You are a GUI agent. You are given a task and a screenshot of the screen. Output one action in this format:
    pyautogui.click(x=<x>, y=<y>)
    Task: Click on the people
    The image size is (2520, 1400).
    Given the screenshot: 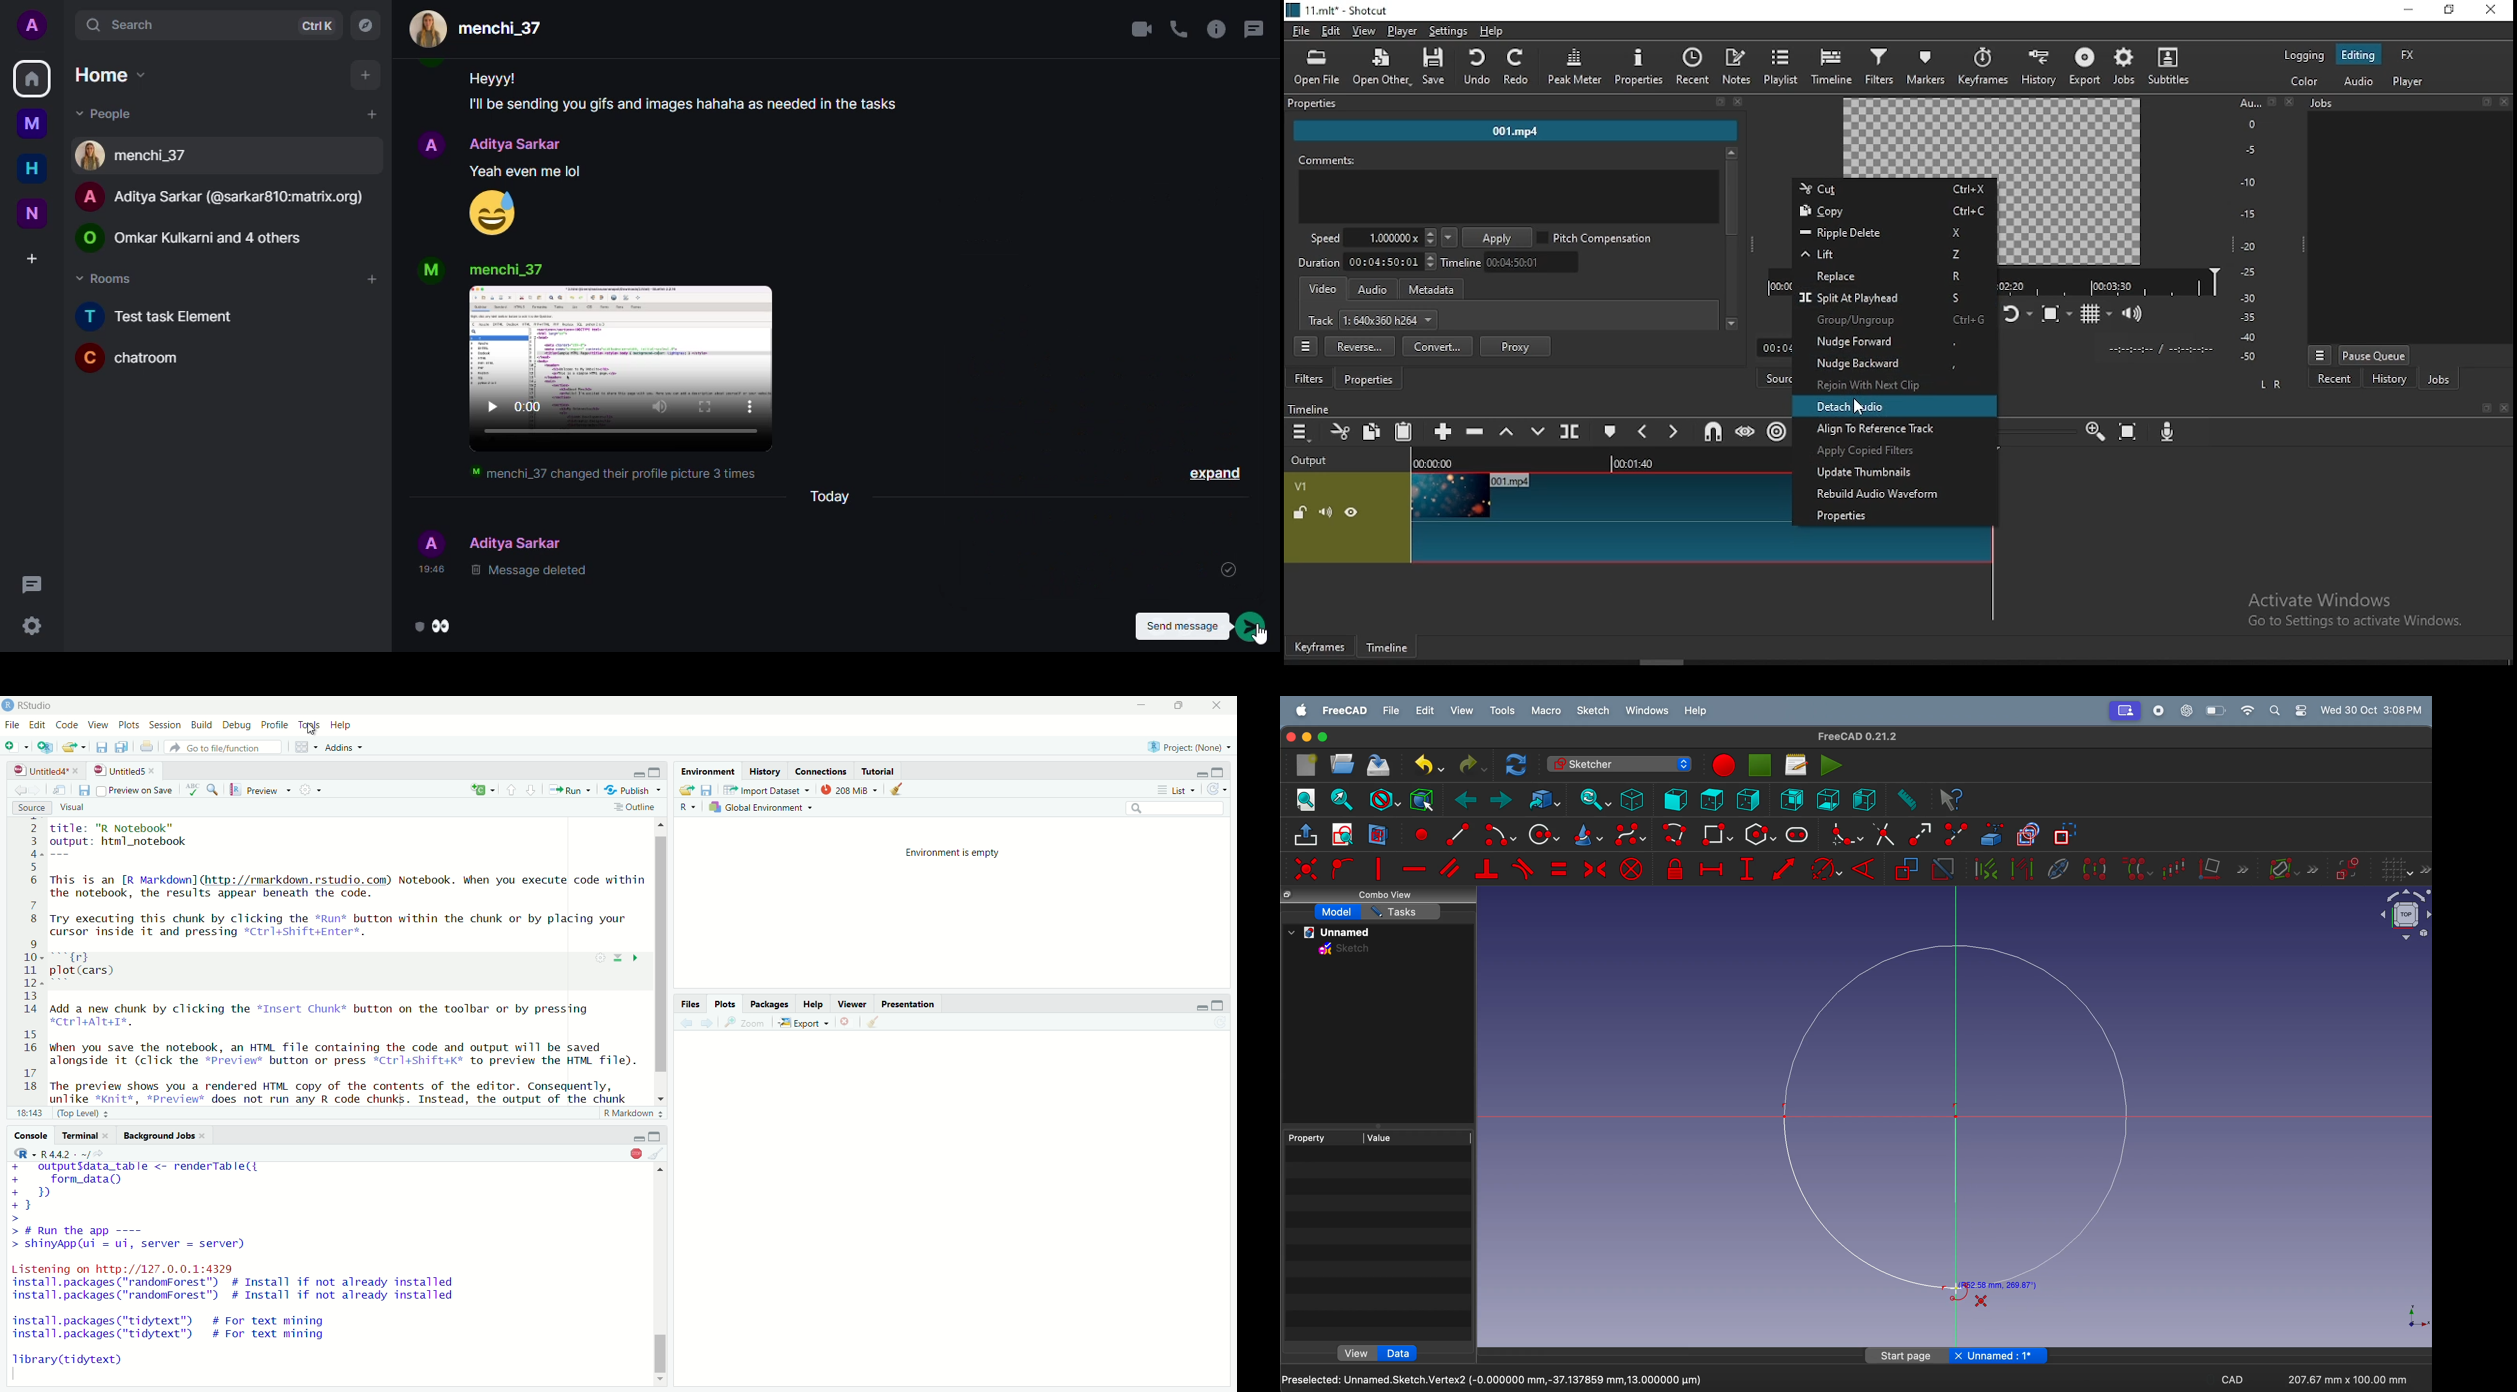 What is the action you would take?
    pyautogui.click(x=518, y=542)
    